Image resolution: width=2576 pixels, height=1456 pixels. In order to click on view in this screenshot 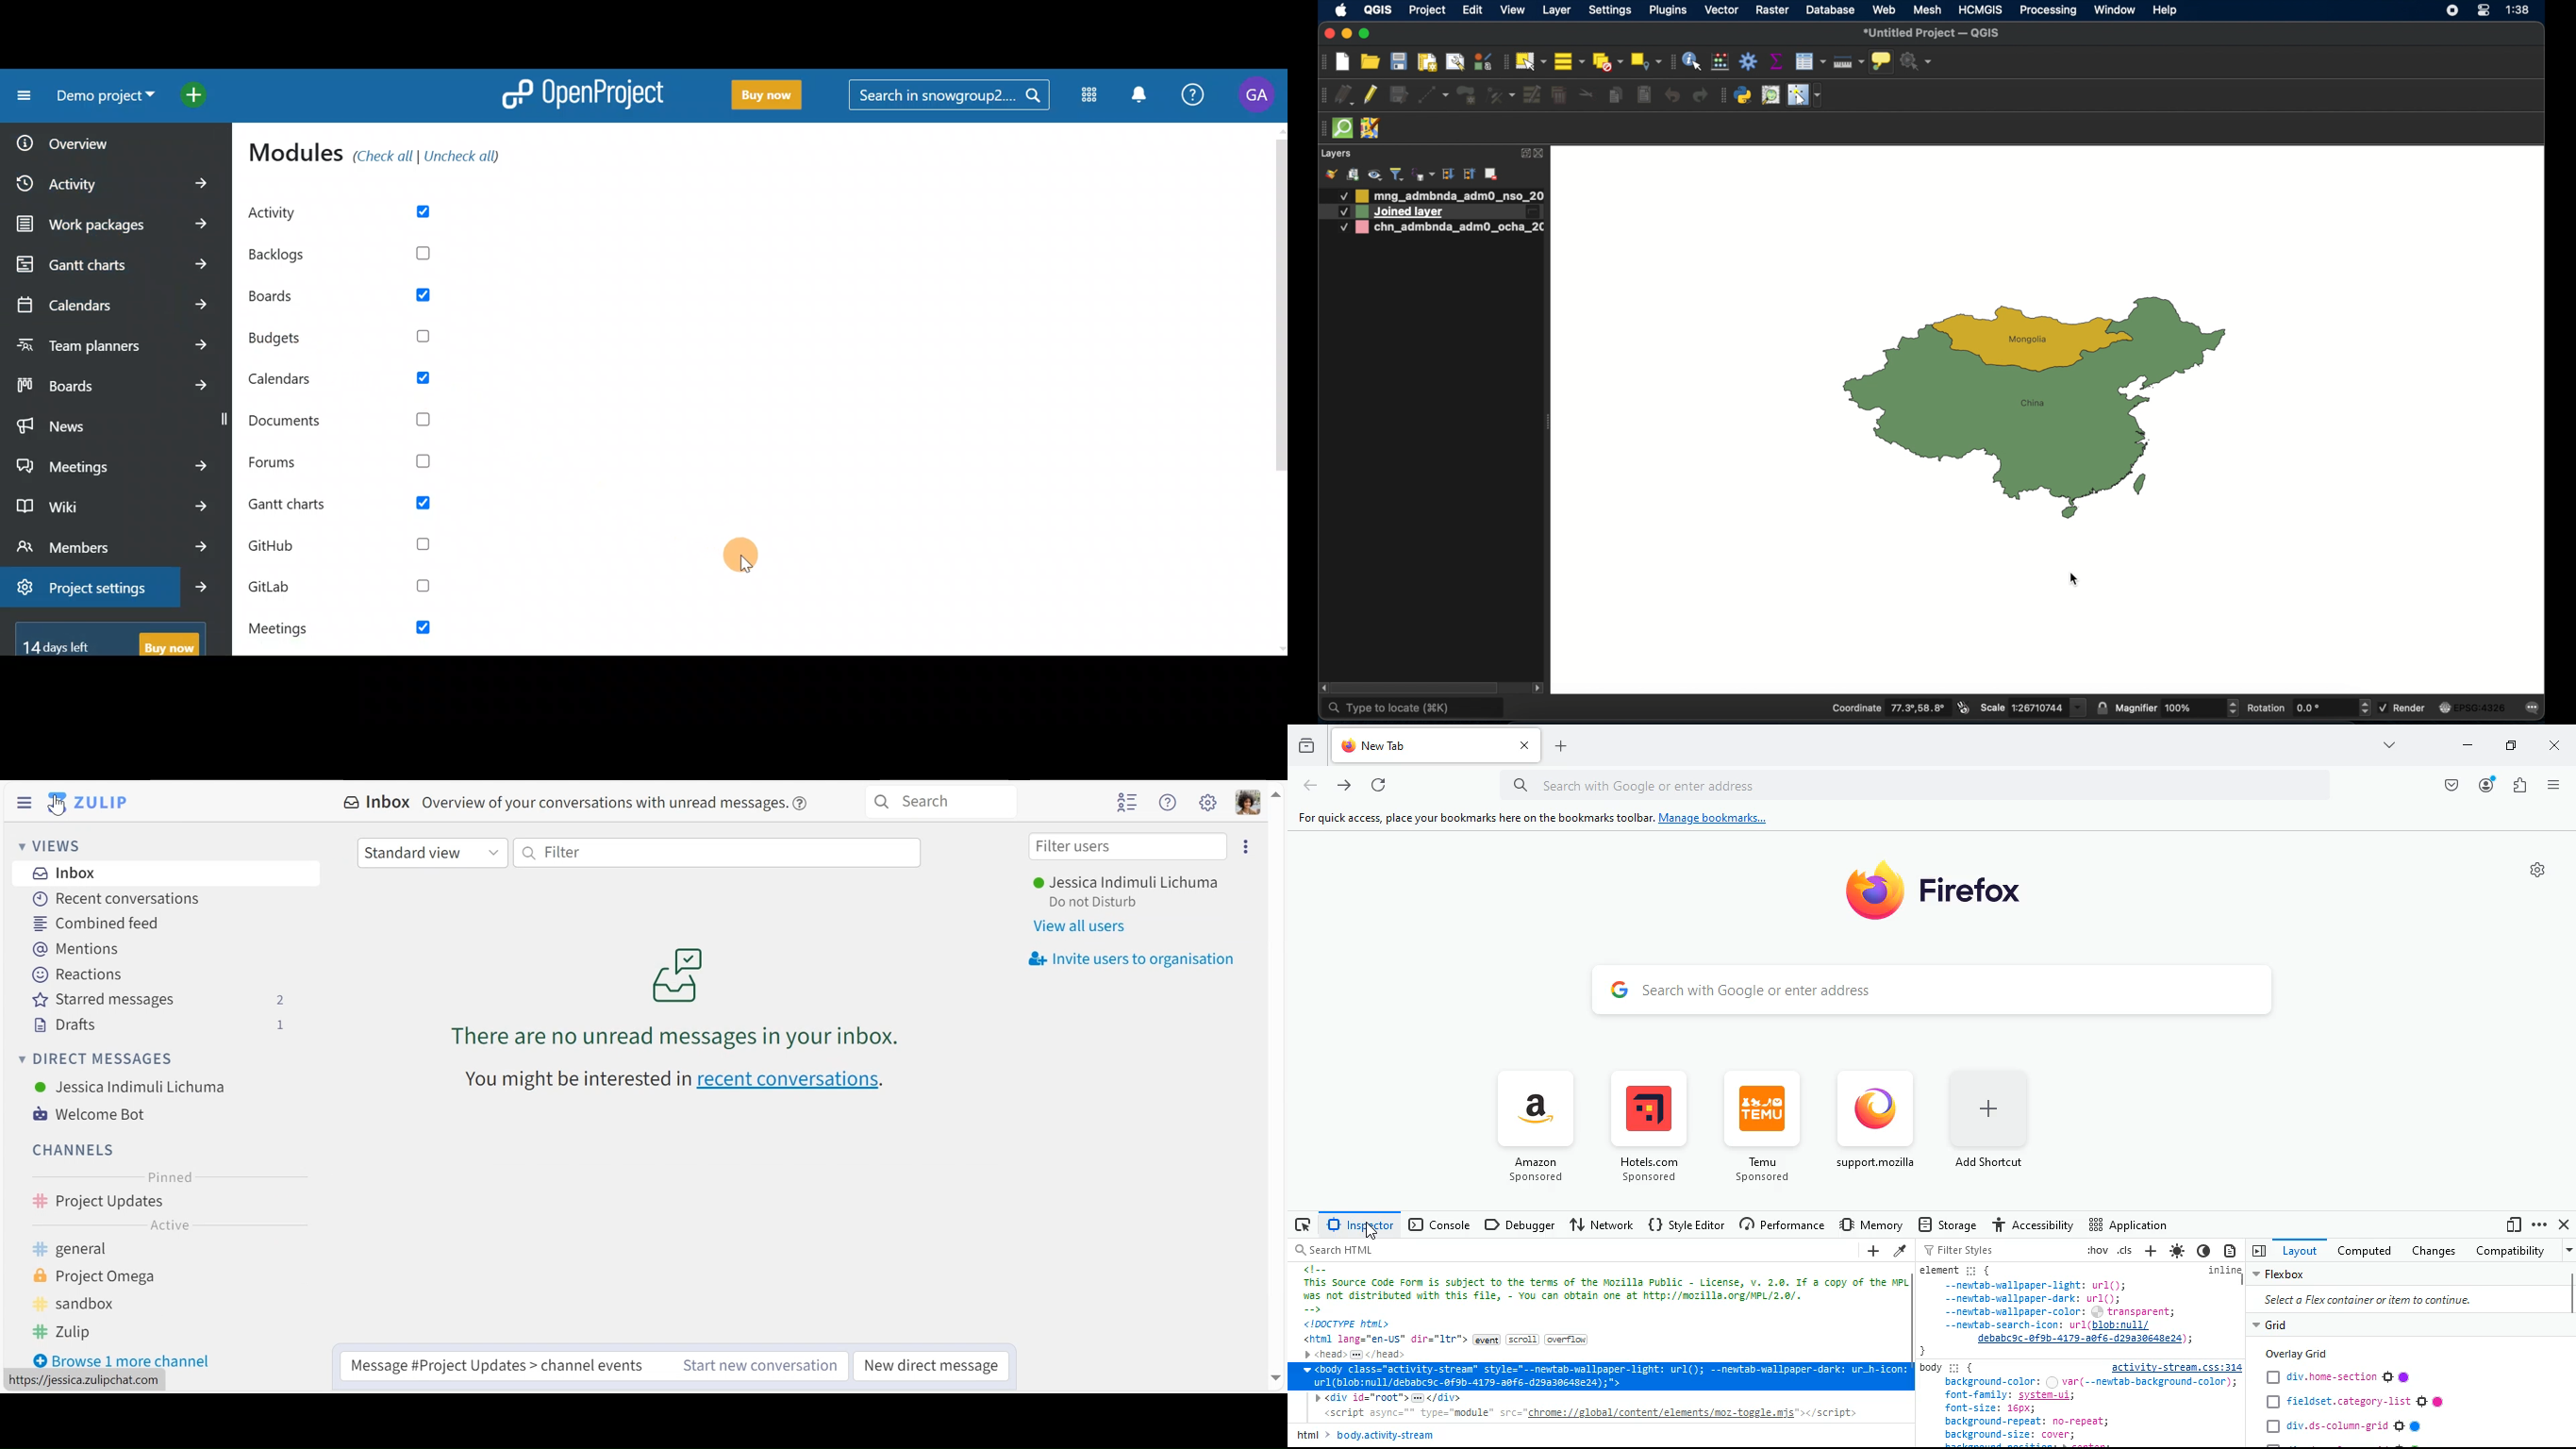, I will do `click(1512, 11)`.